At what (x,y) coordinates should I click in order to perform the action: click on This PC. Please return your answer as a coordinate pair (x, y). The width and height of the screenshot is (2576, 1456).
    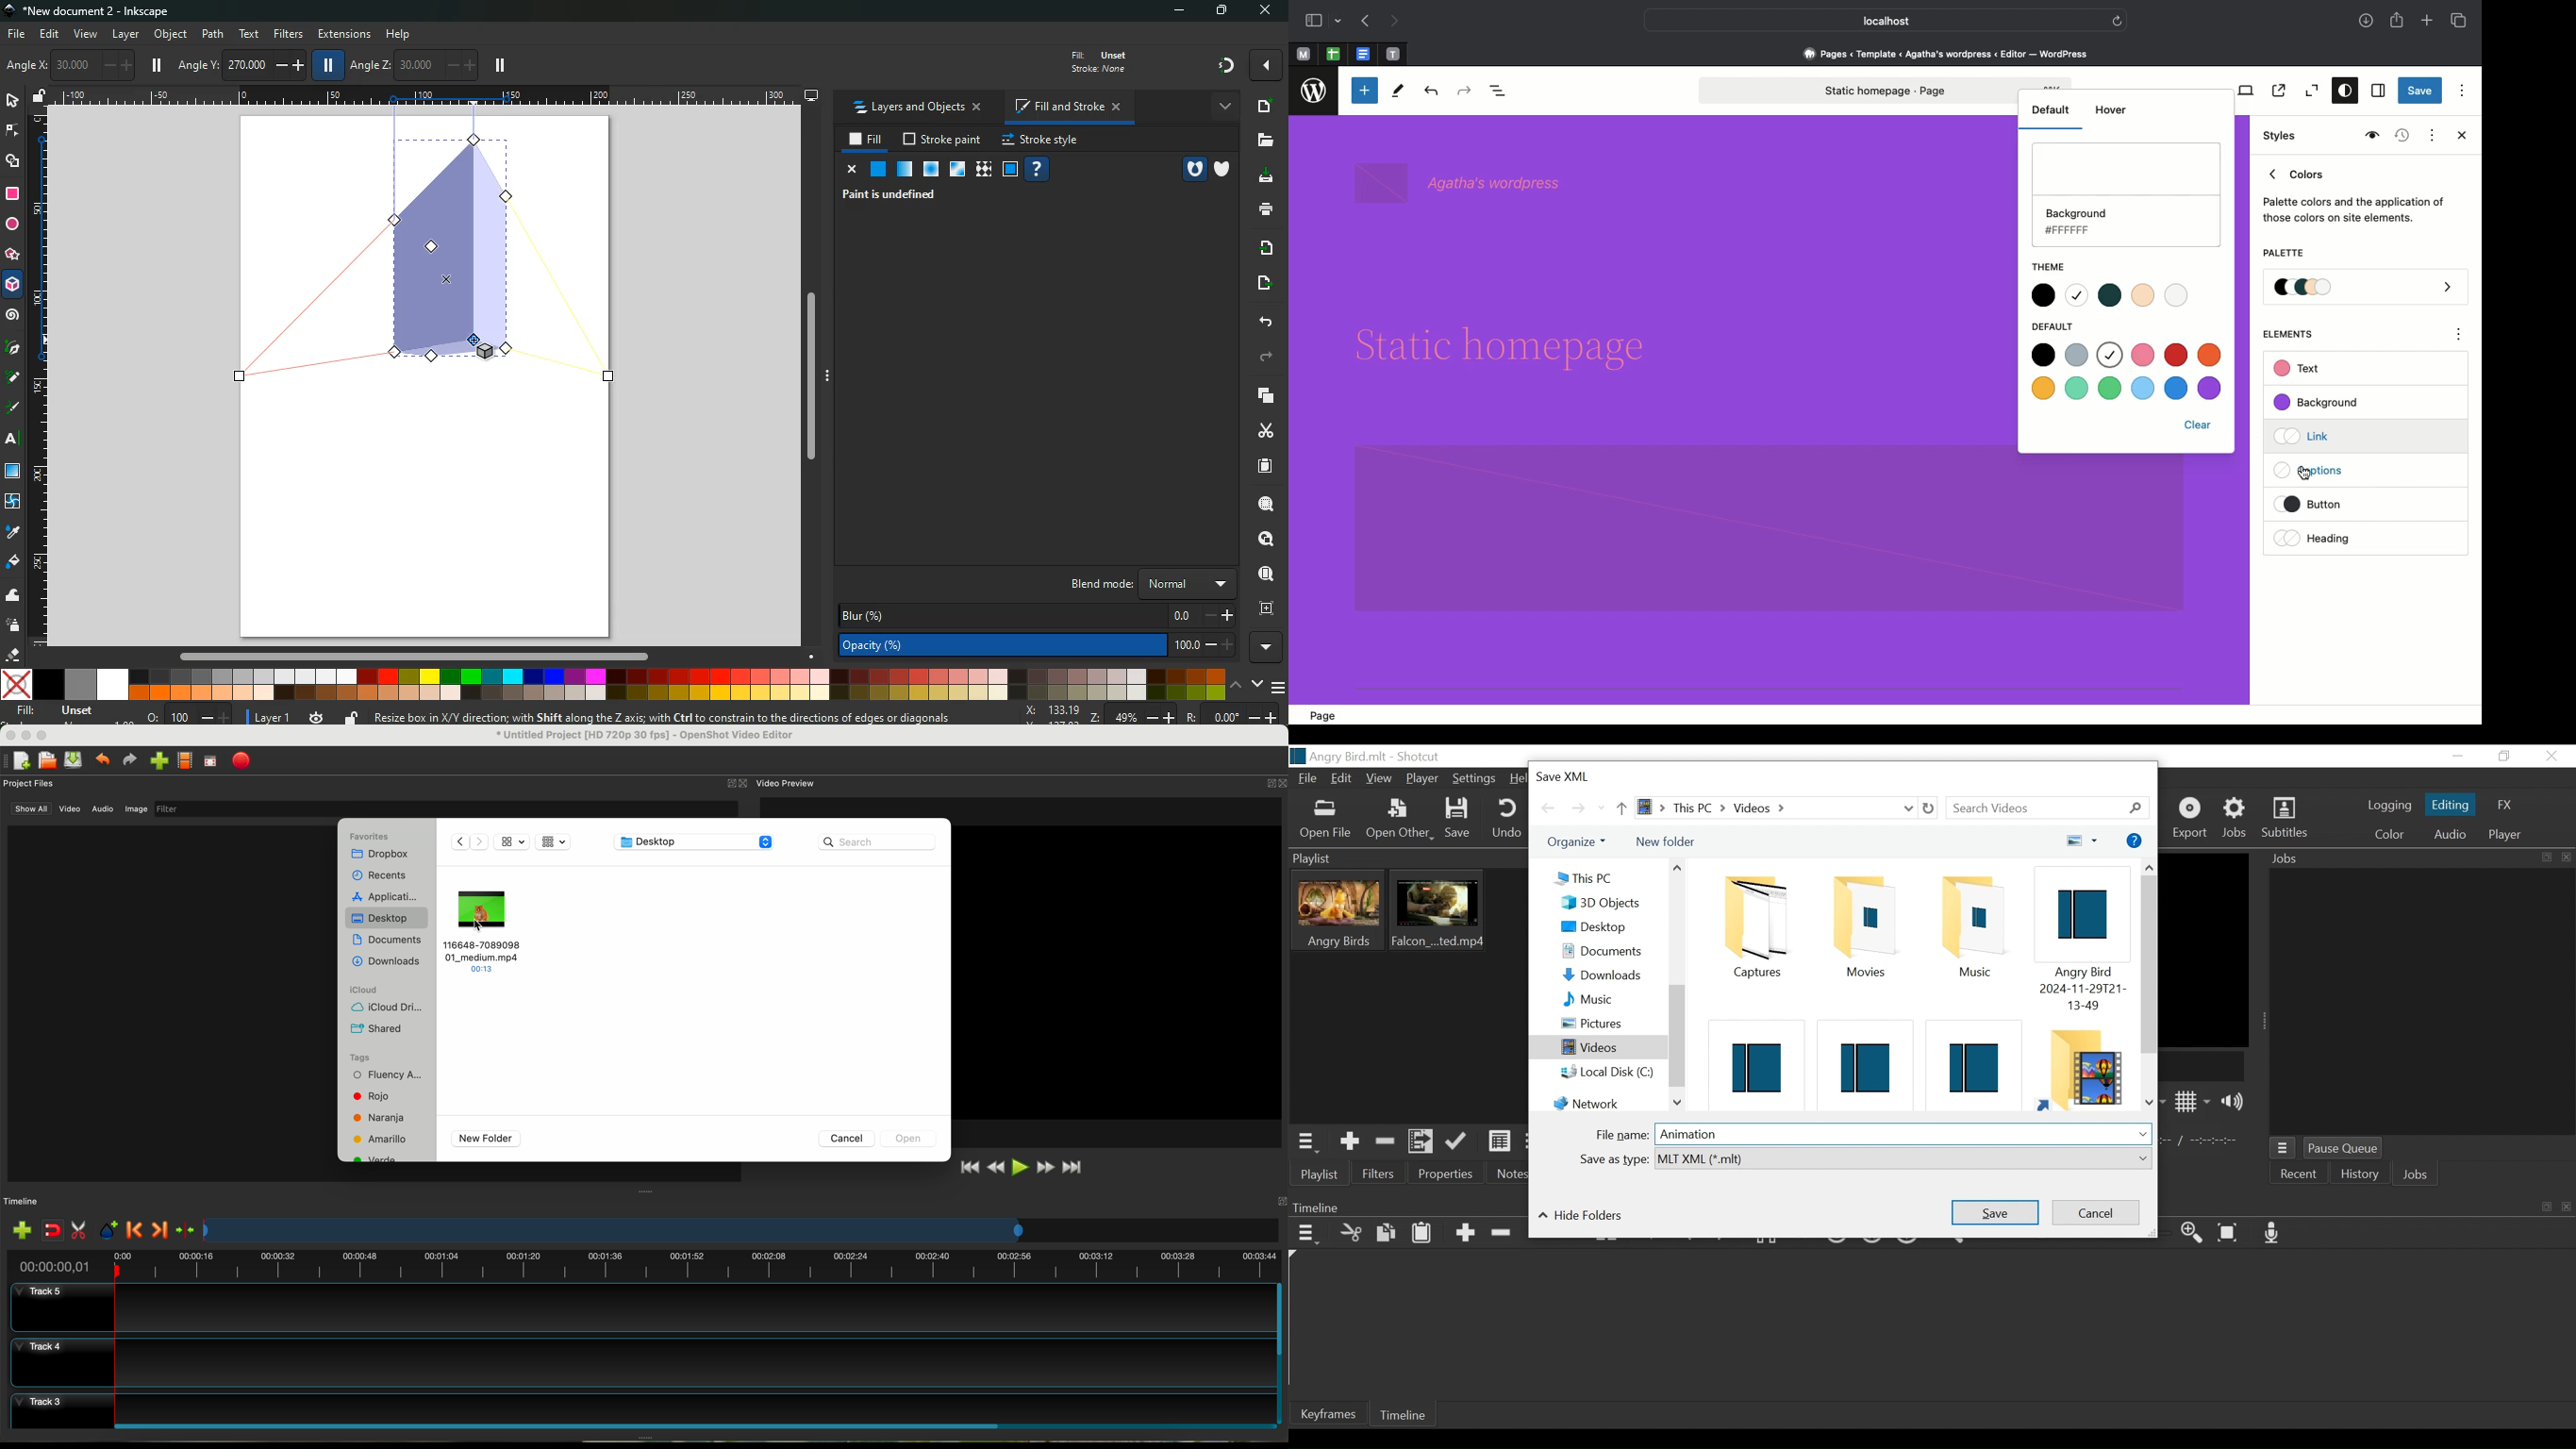
    Looking at the image, I should click on (1599, 877).